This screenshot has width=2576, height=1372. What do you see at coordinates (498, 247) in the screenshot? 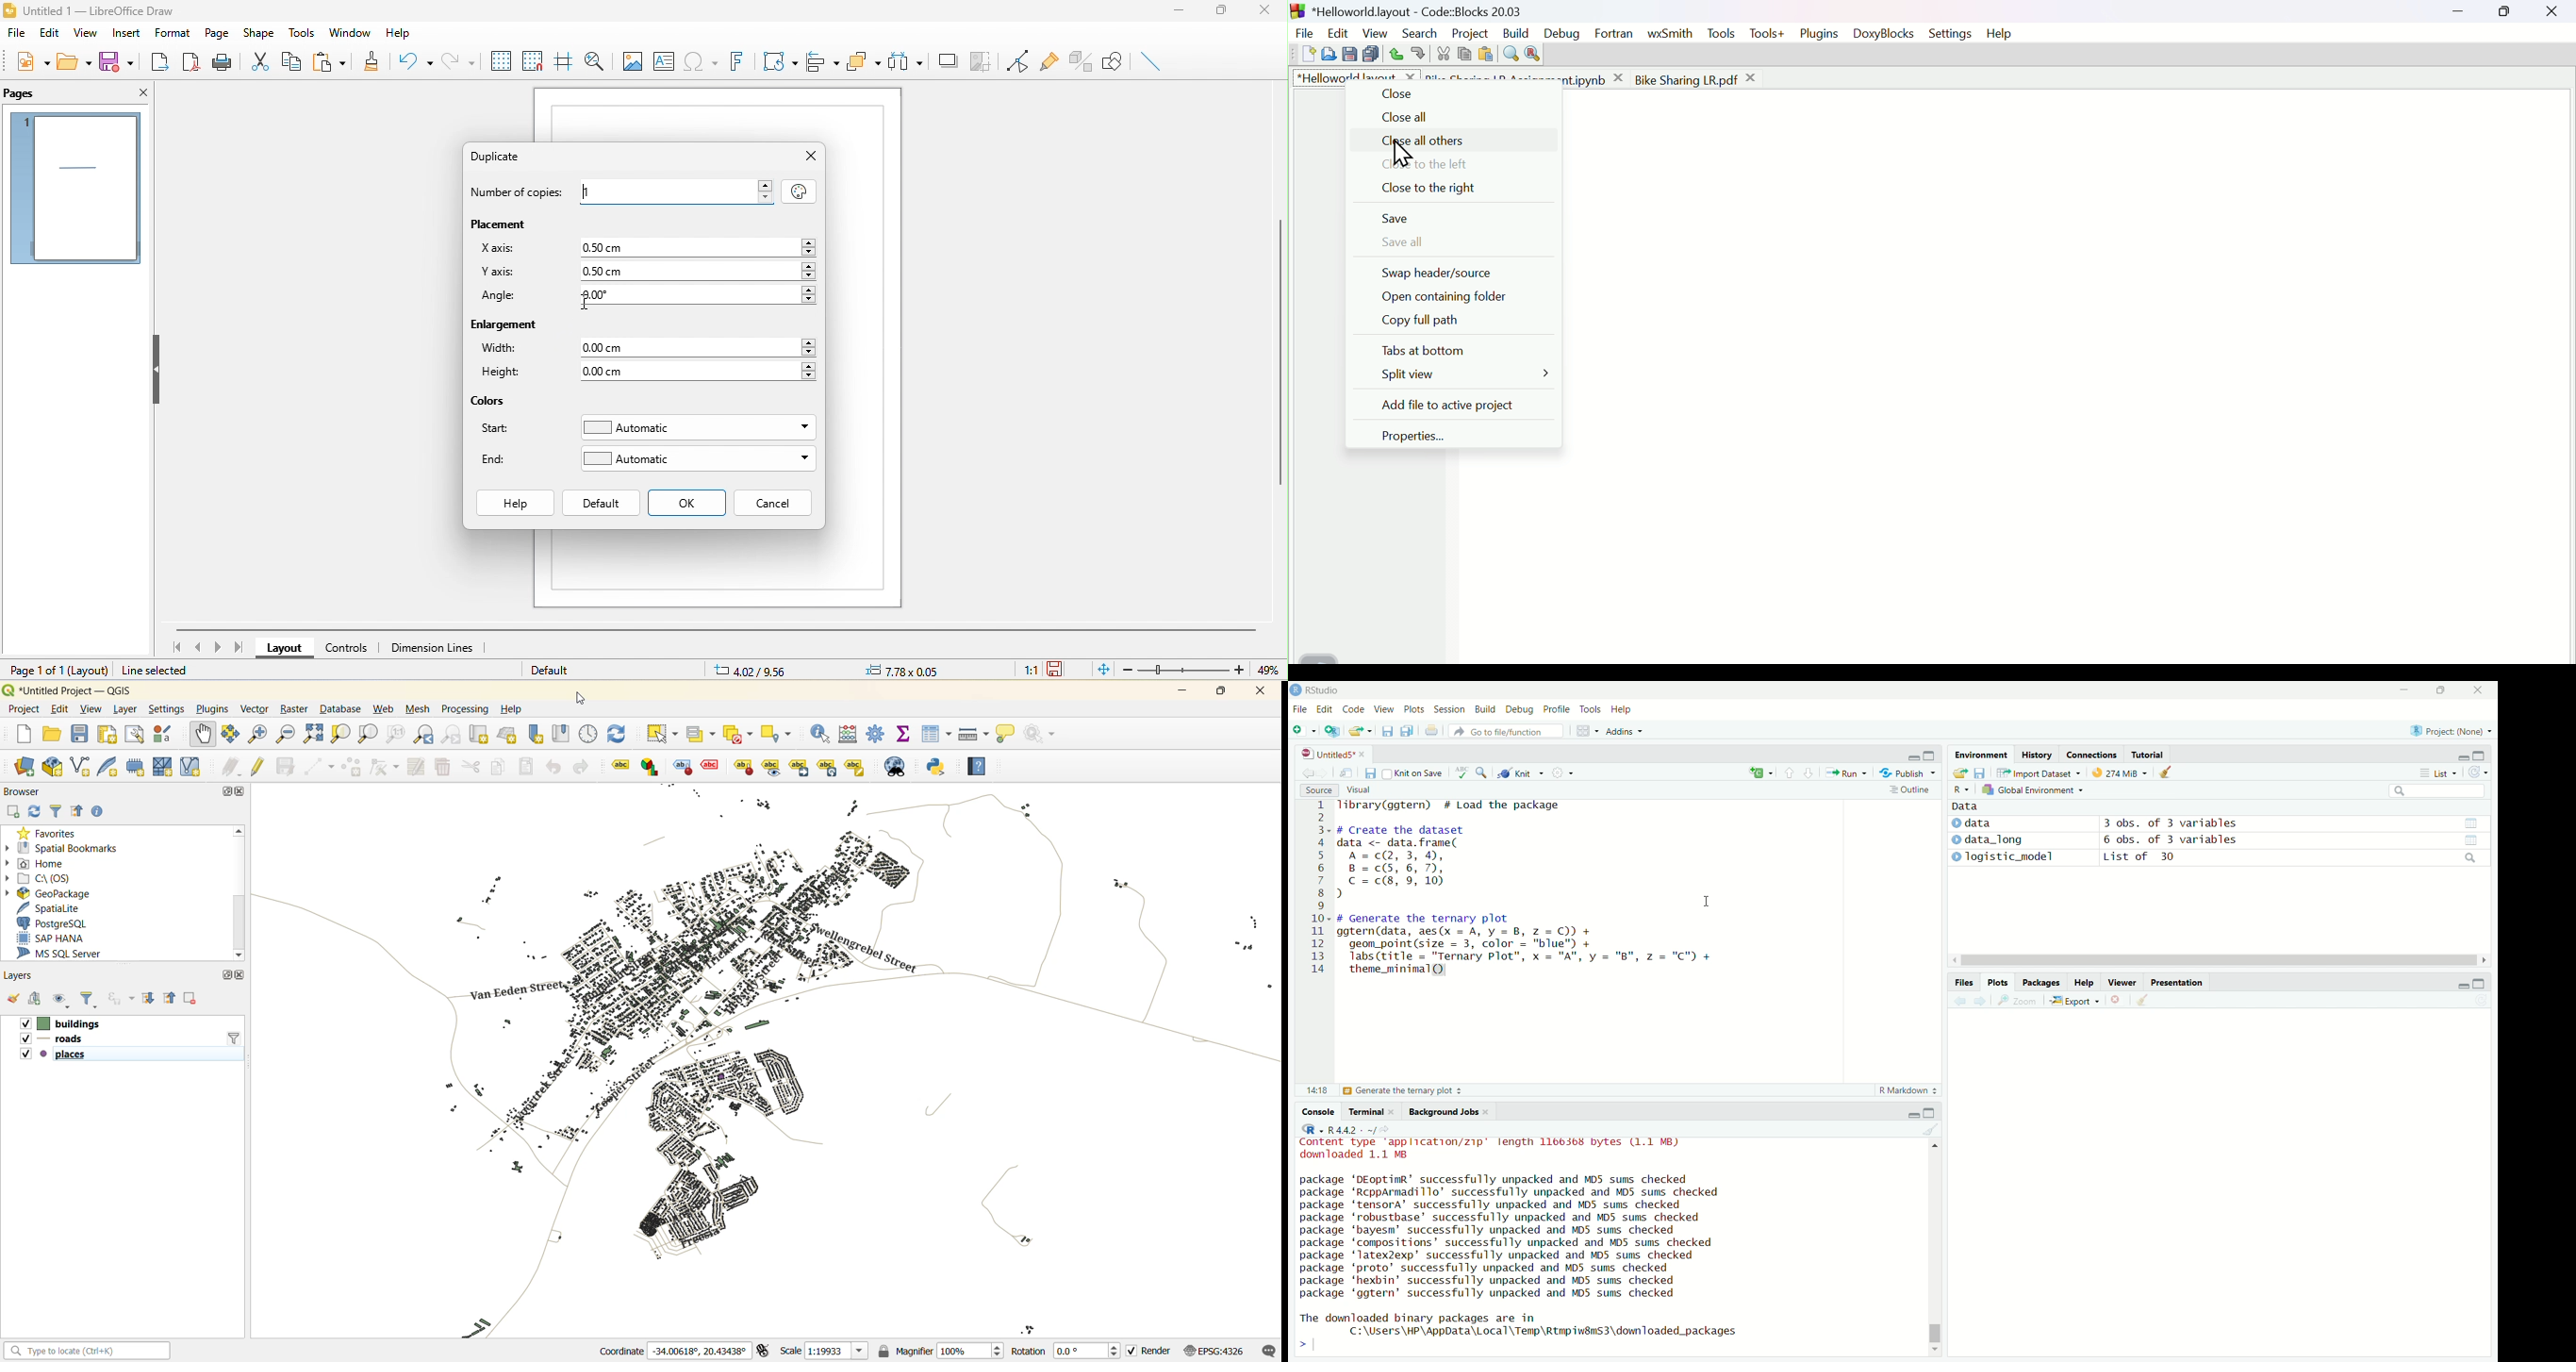
I see `x axis` at bounding box center [498, 247].